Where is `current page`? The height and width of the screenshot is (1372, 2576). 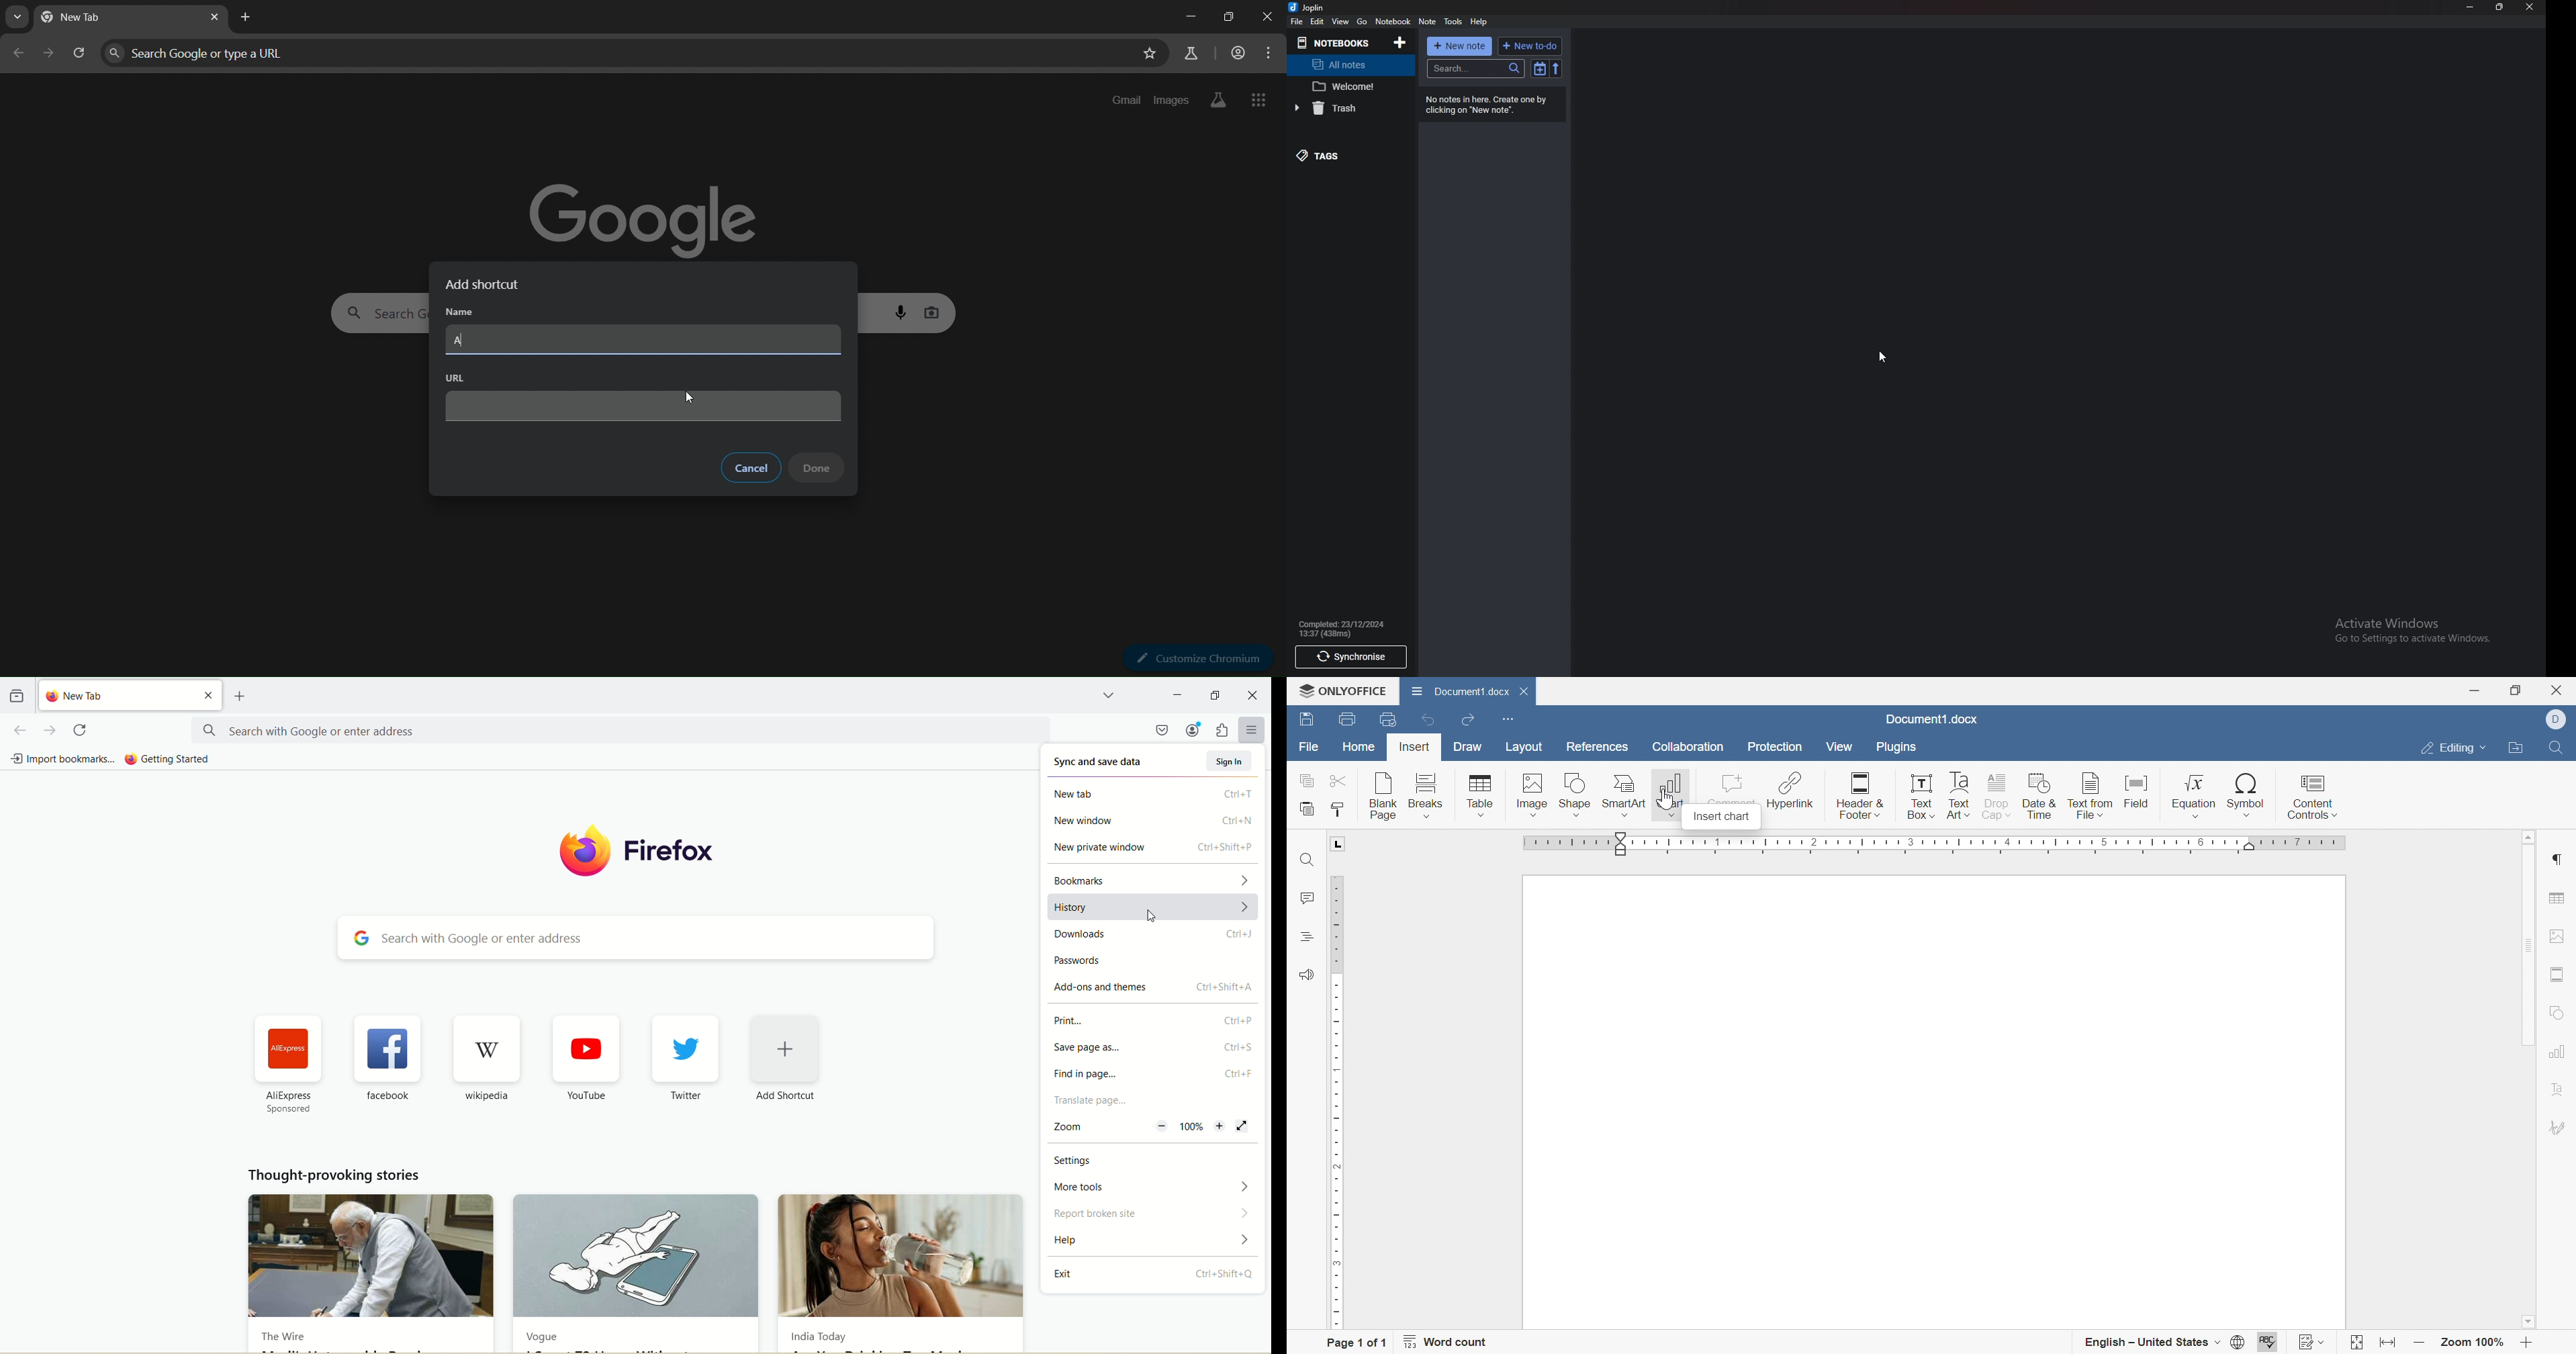 current page is located at coordinates (94, 19).